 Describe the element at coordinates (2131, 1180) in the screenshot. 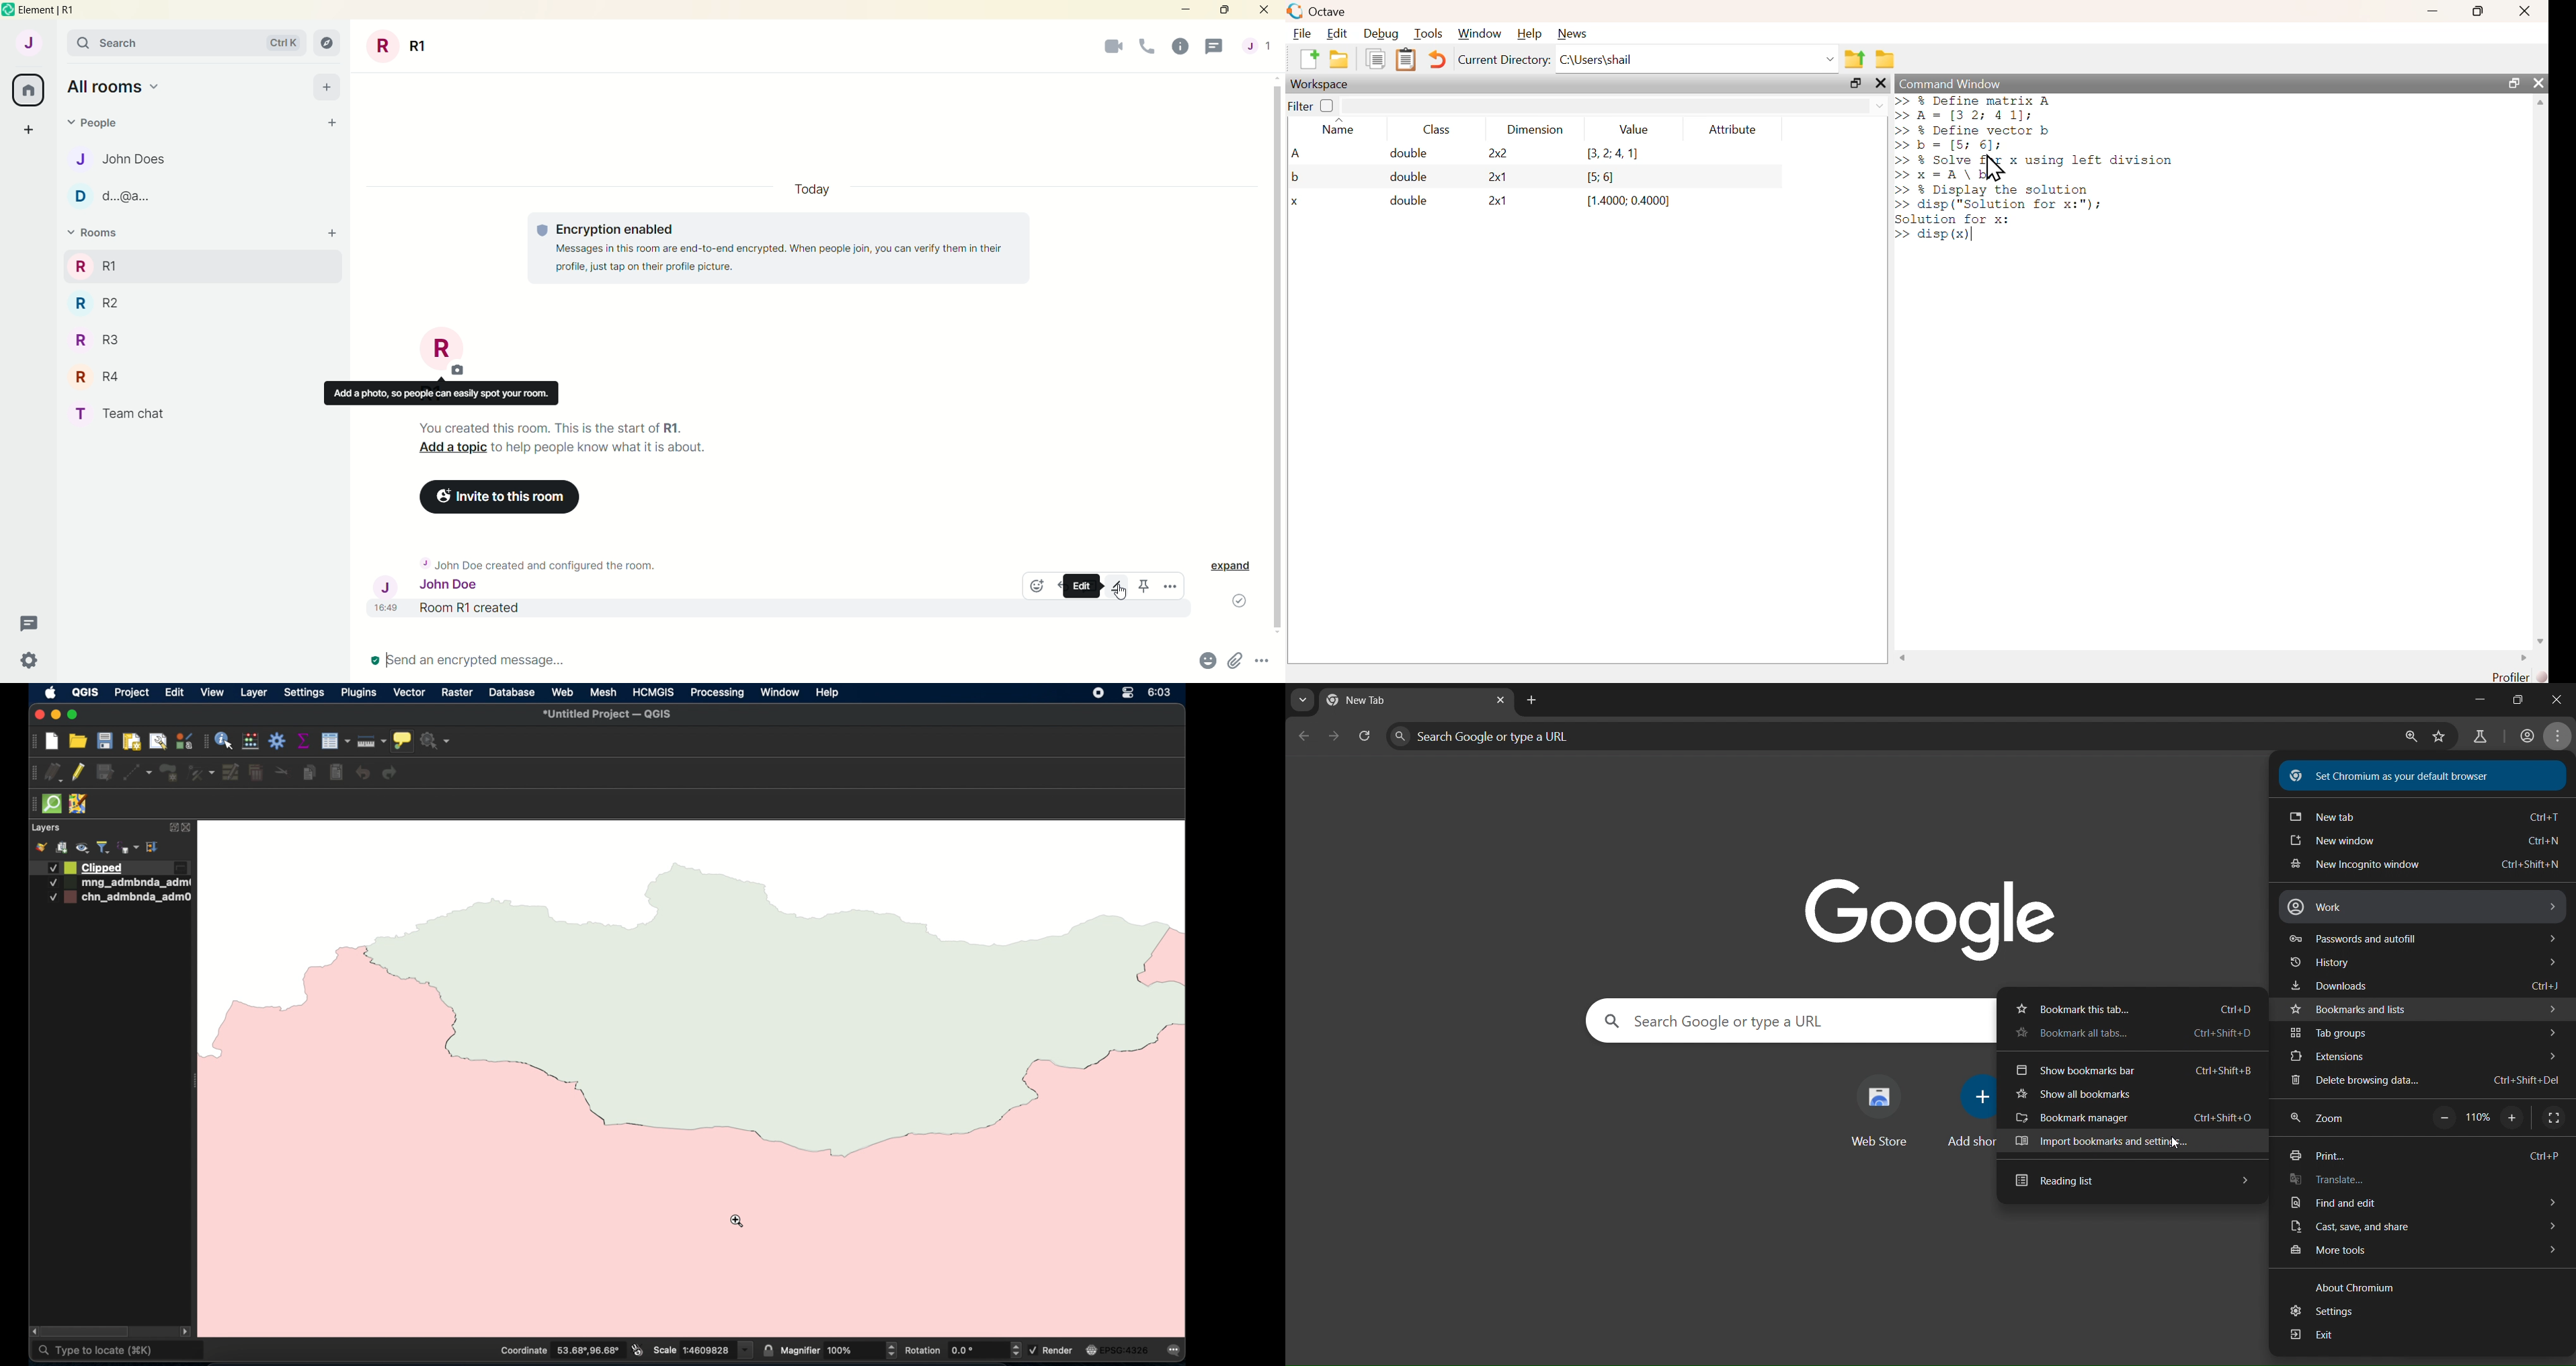

I see `reading list` at that location.